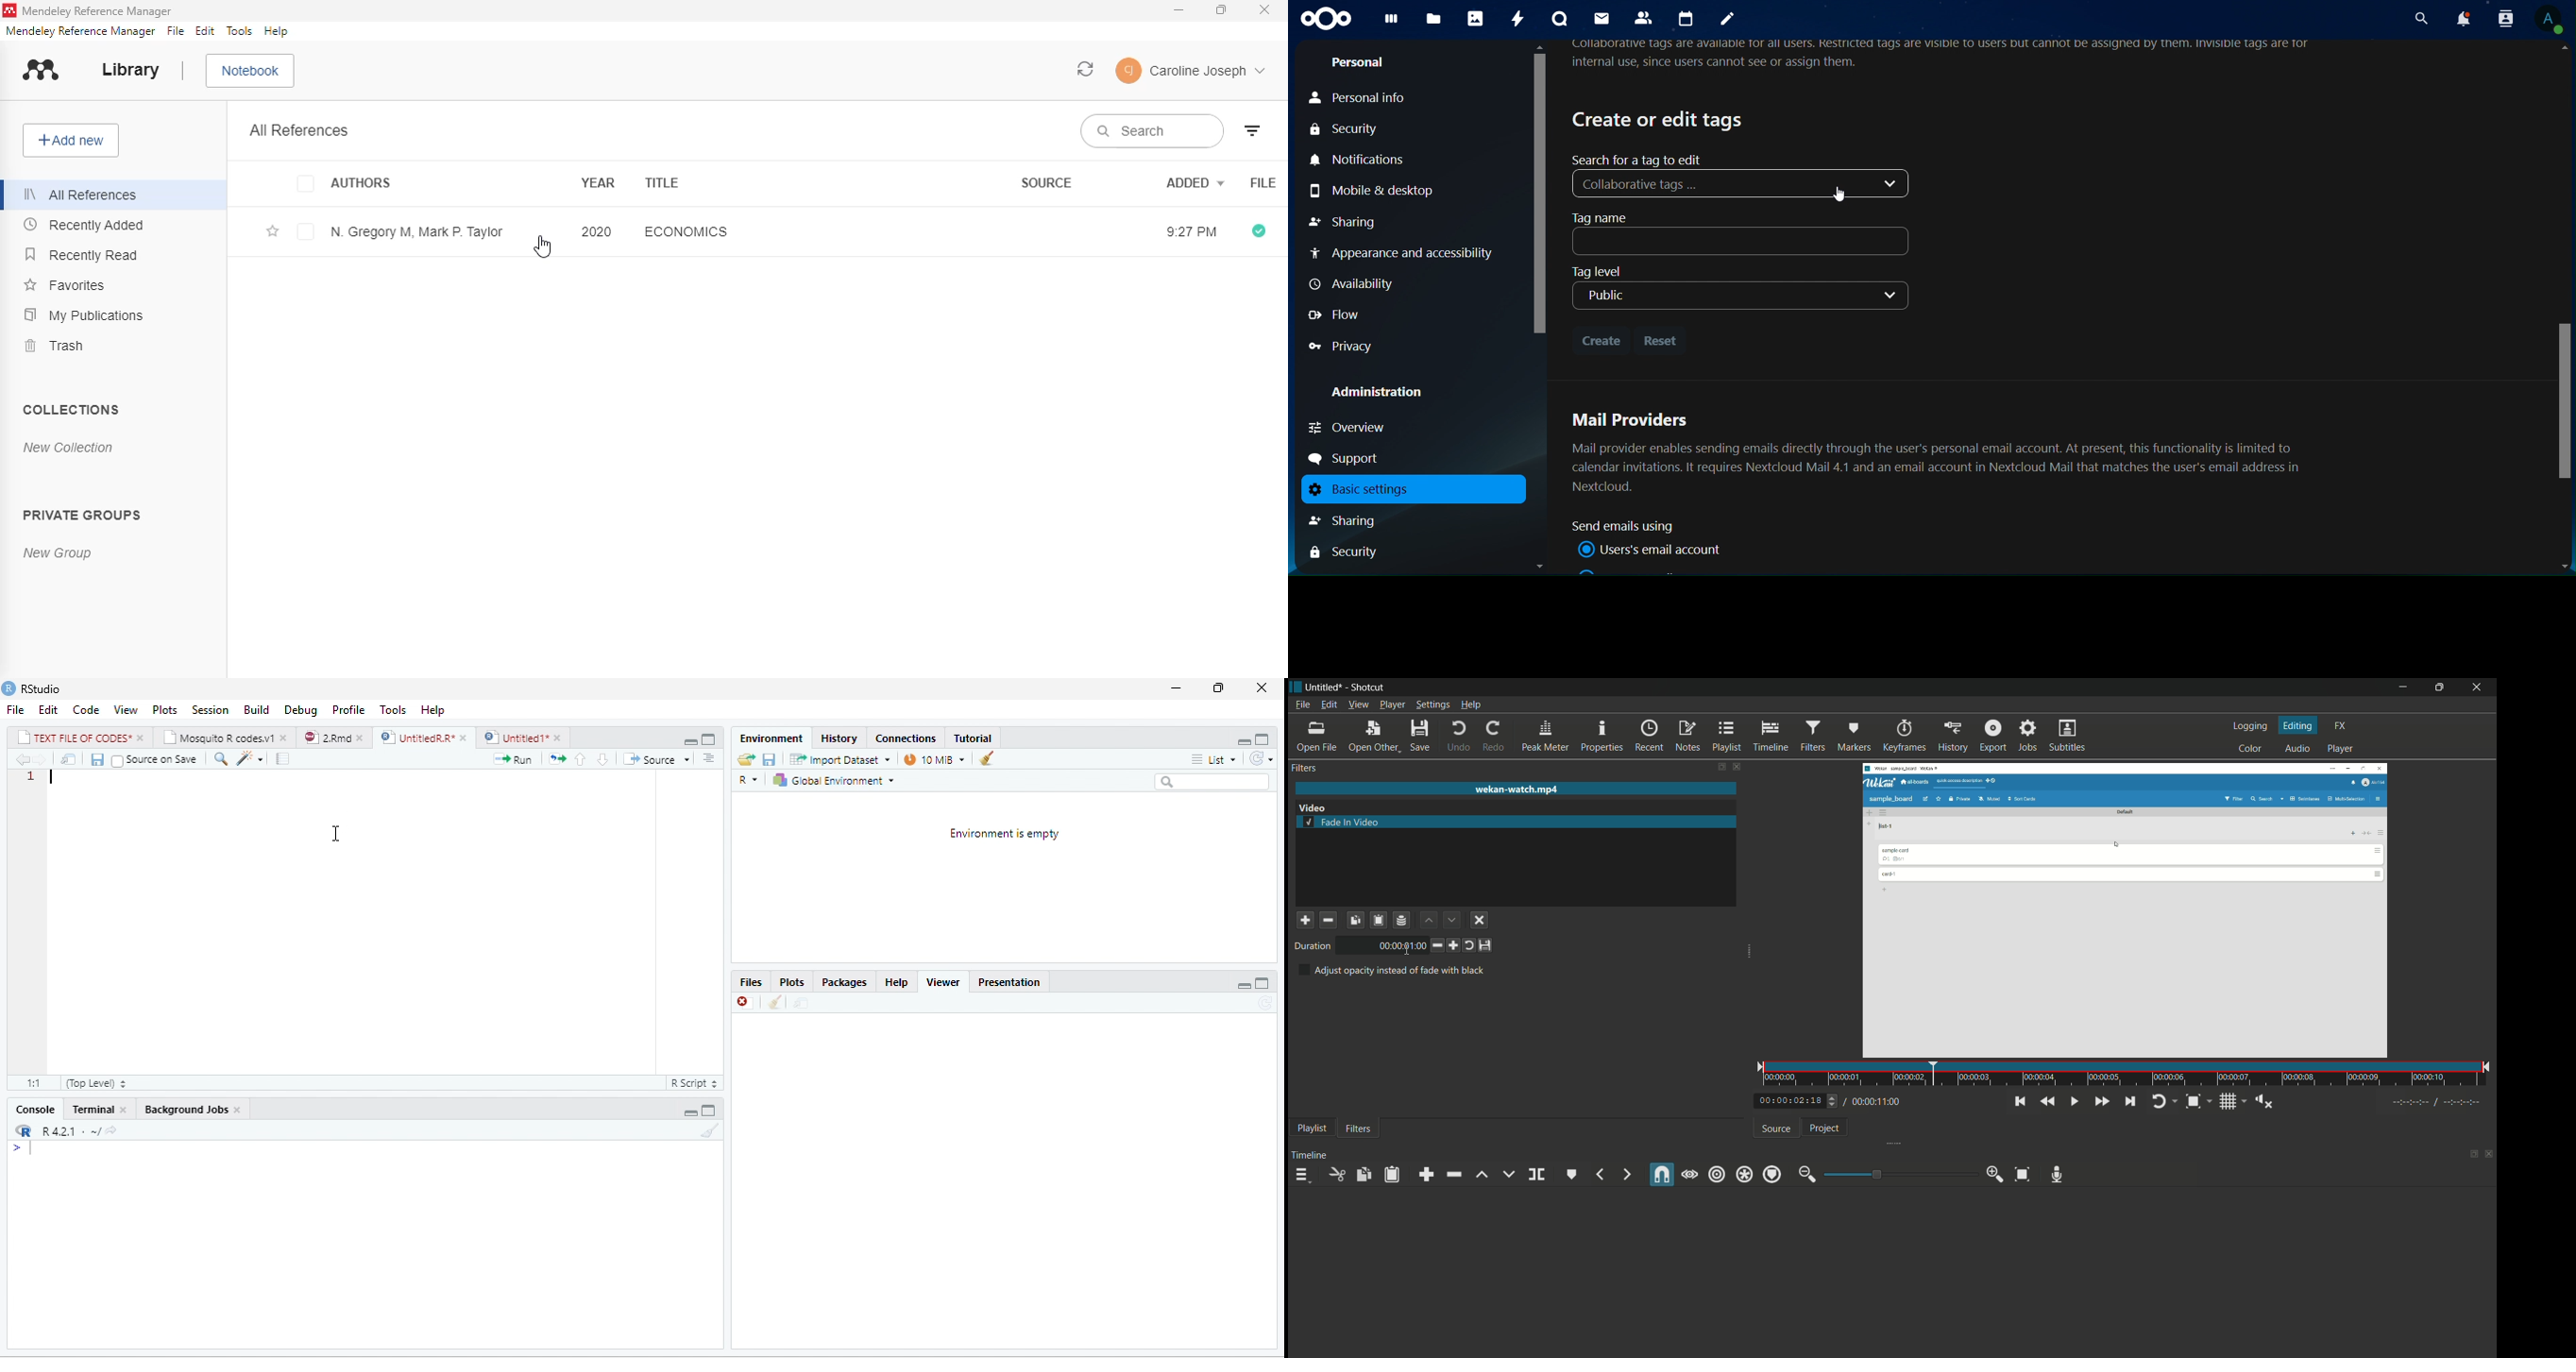 The image size is (2576, 1372). Describe the element at coordinates (743, 760) in the screenshot. I see `open` at that location.